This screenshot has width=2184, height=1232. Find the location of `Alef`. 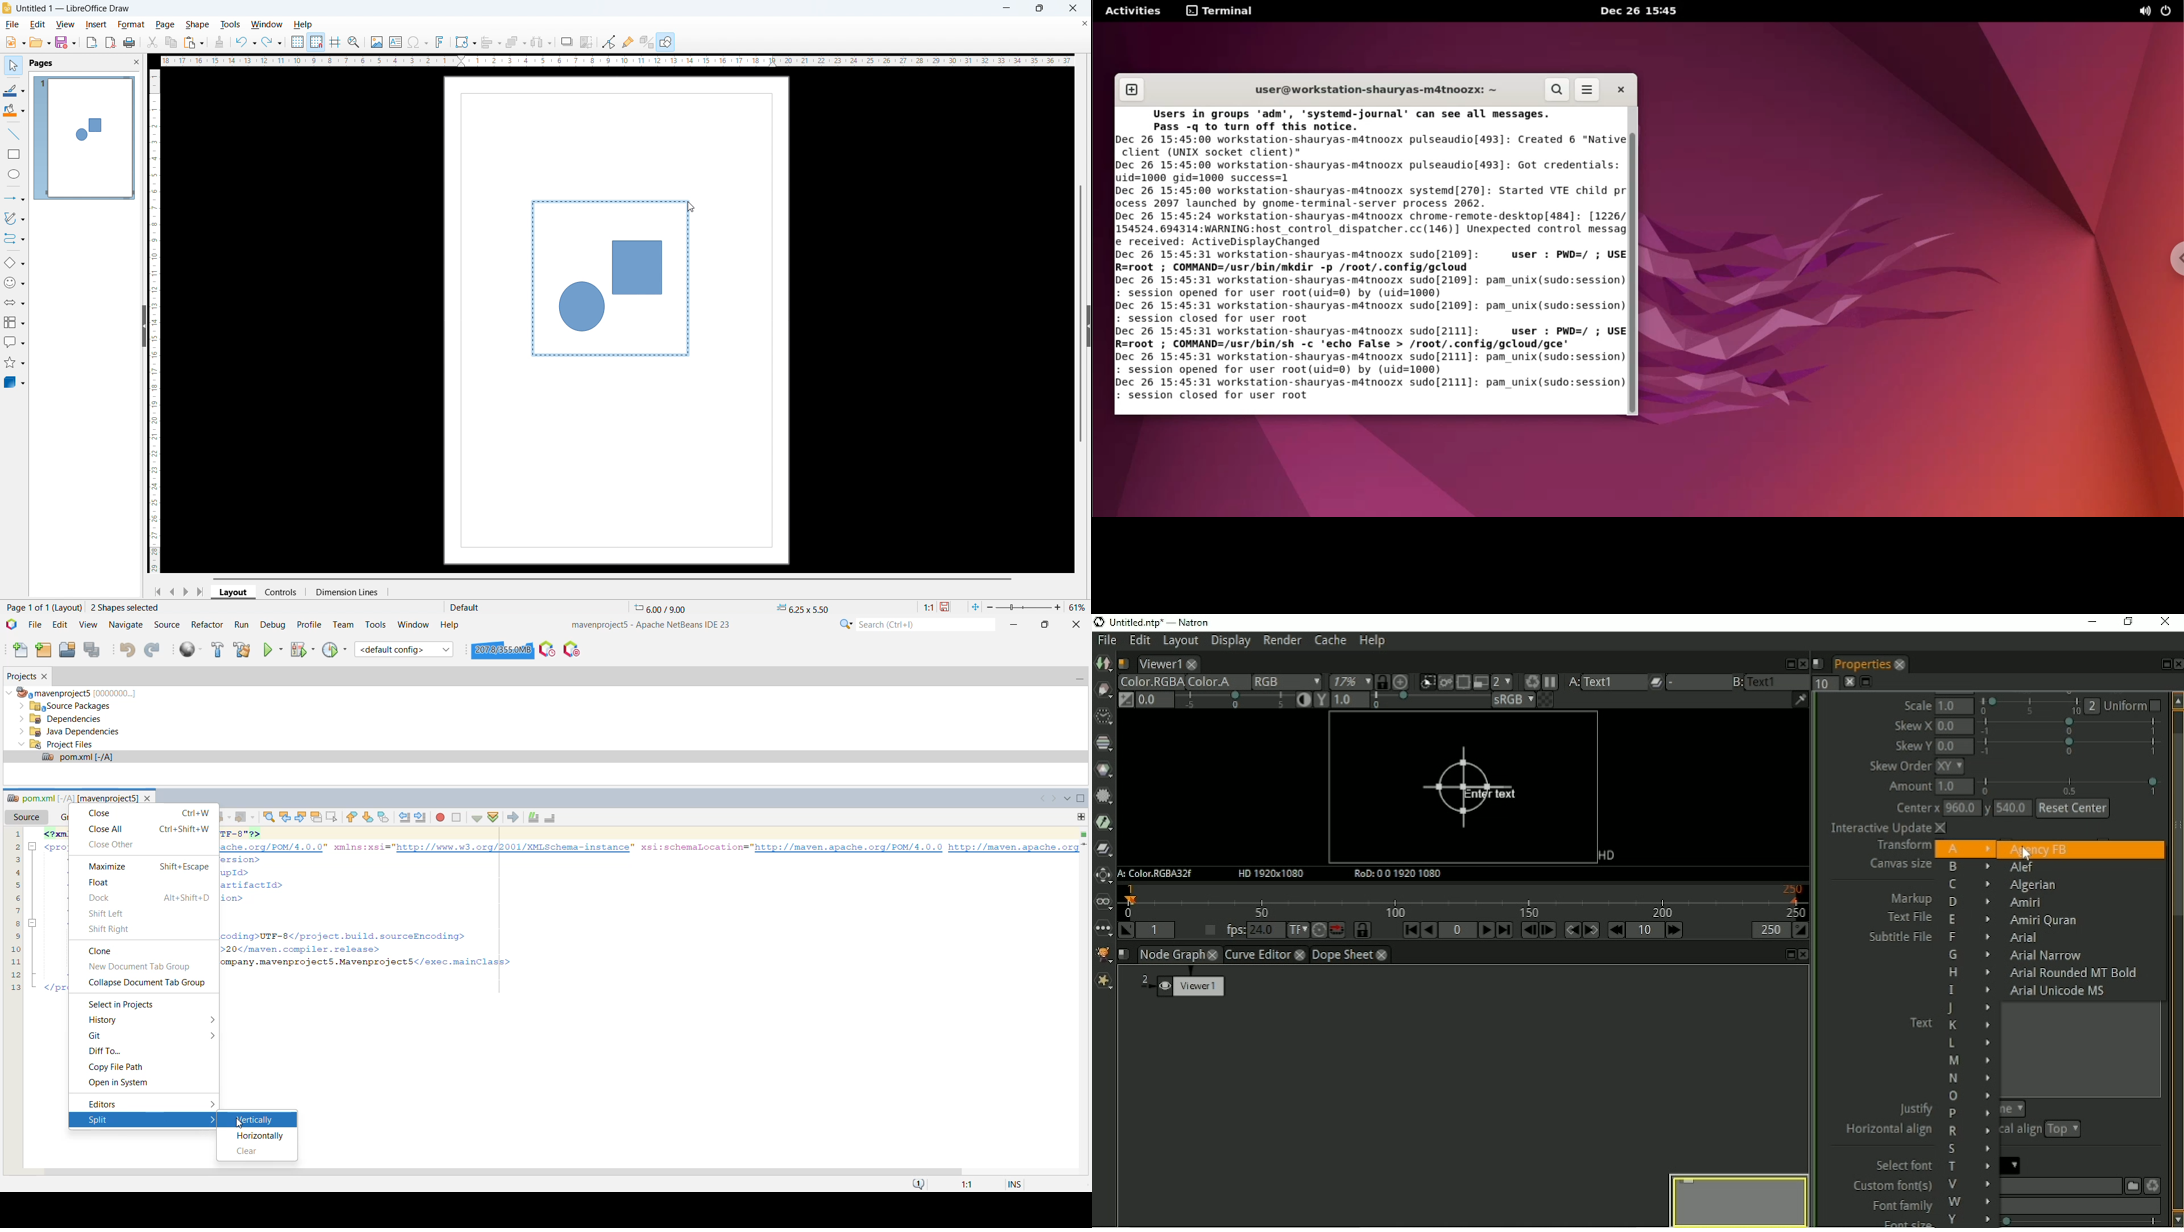

Alef is located at coordinates (2021, 869).